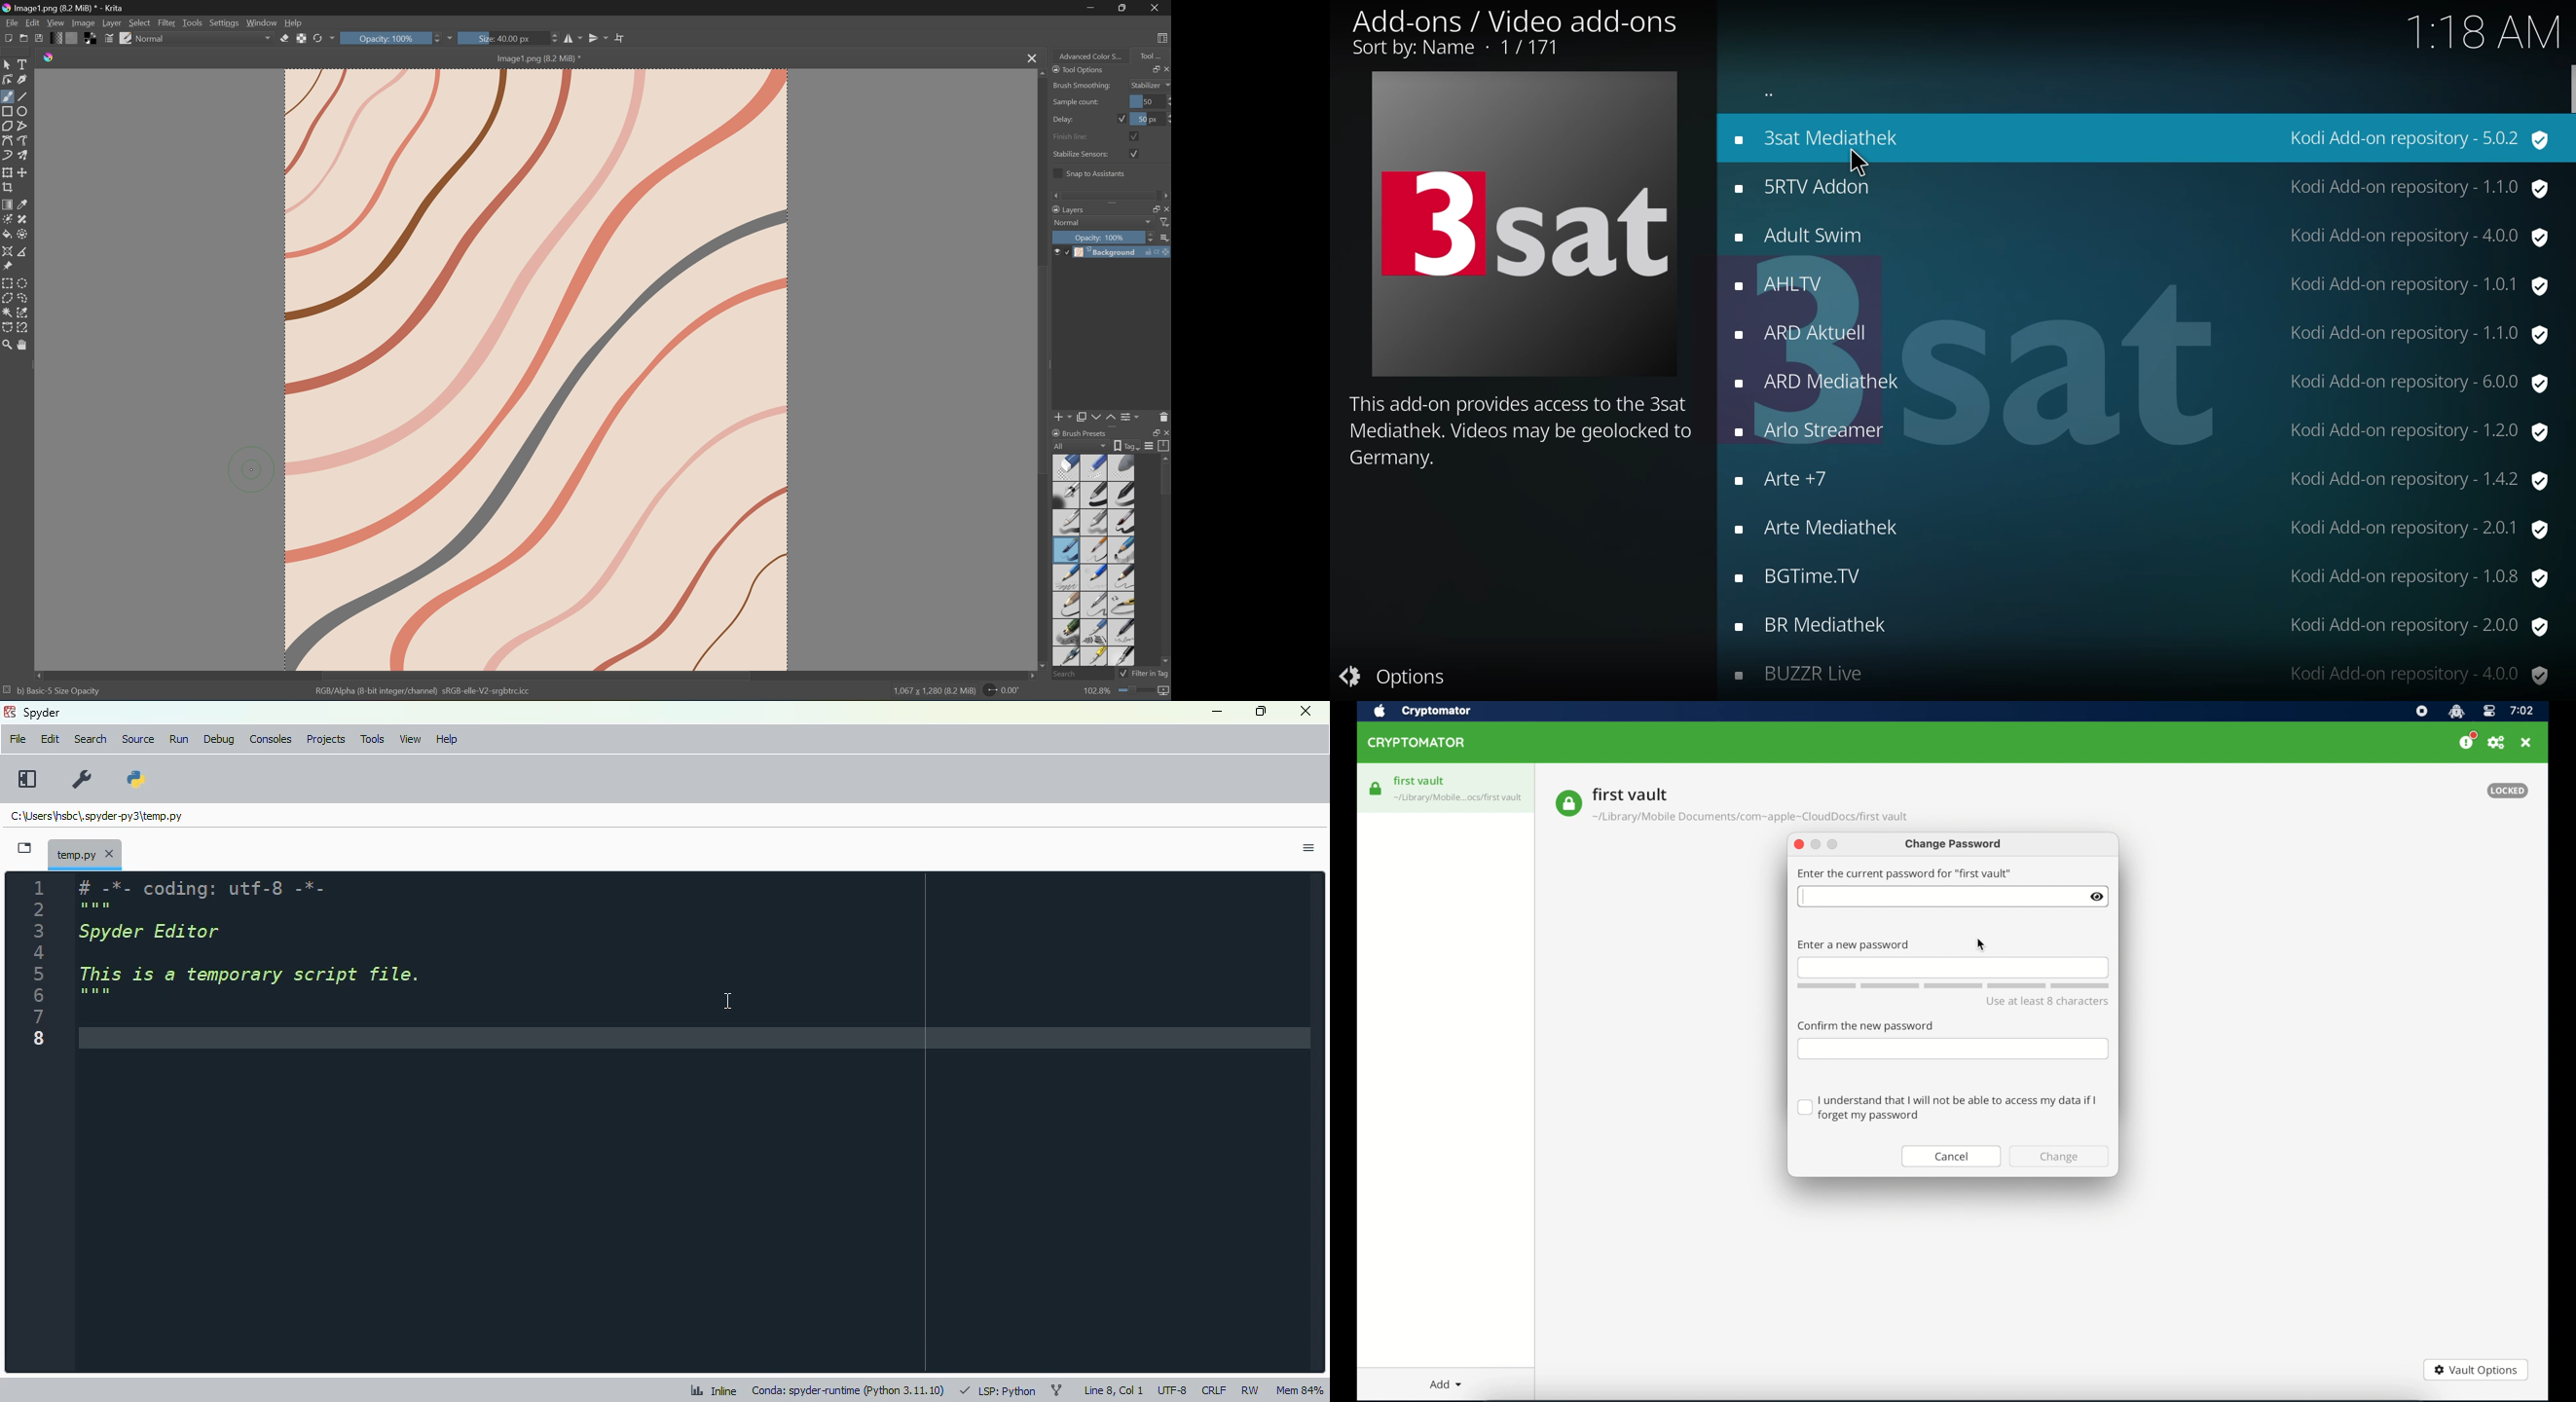 The height and width of the screenshot is (1428, 2576). Describe the element at coordinates (1149, 209) in the screenshot. I see `Restore Down` at that location.